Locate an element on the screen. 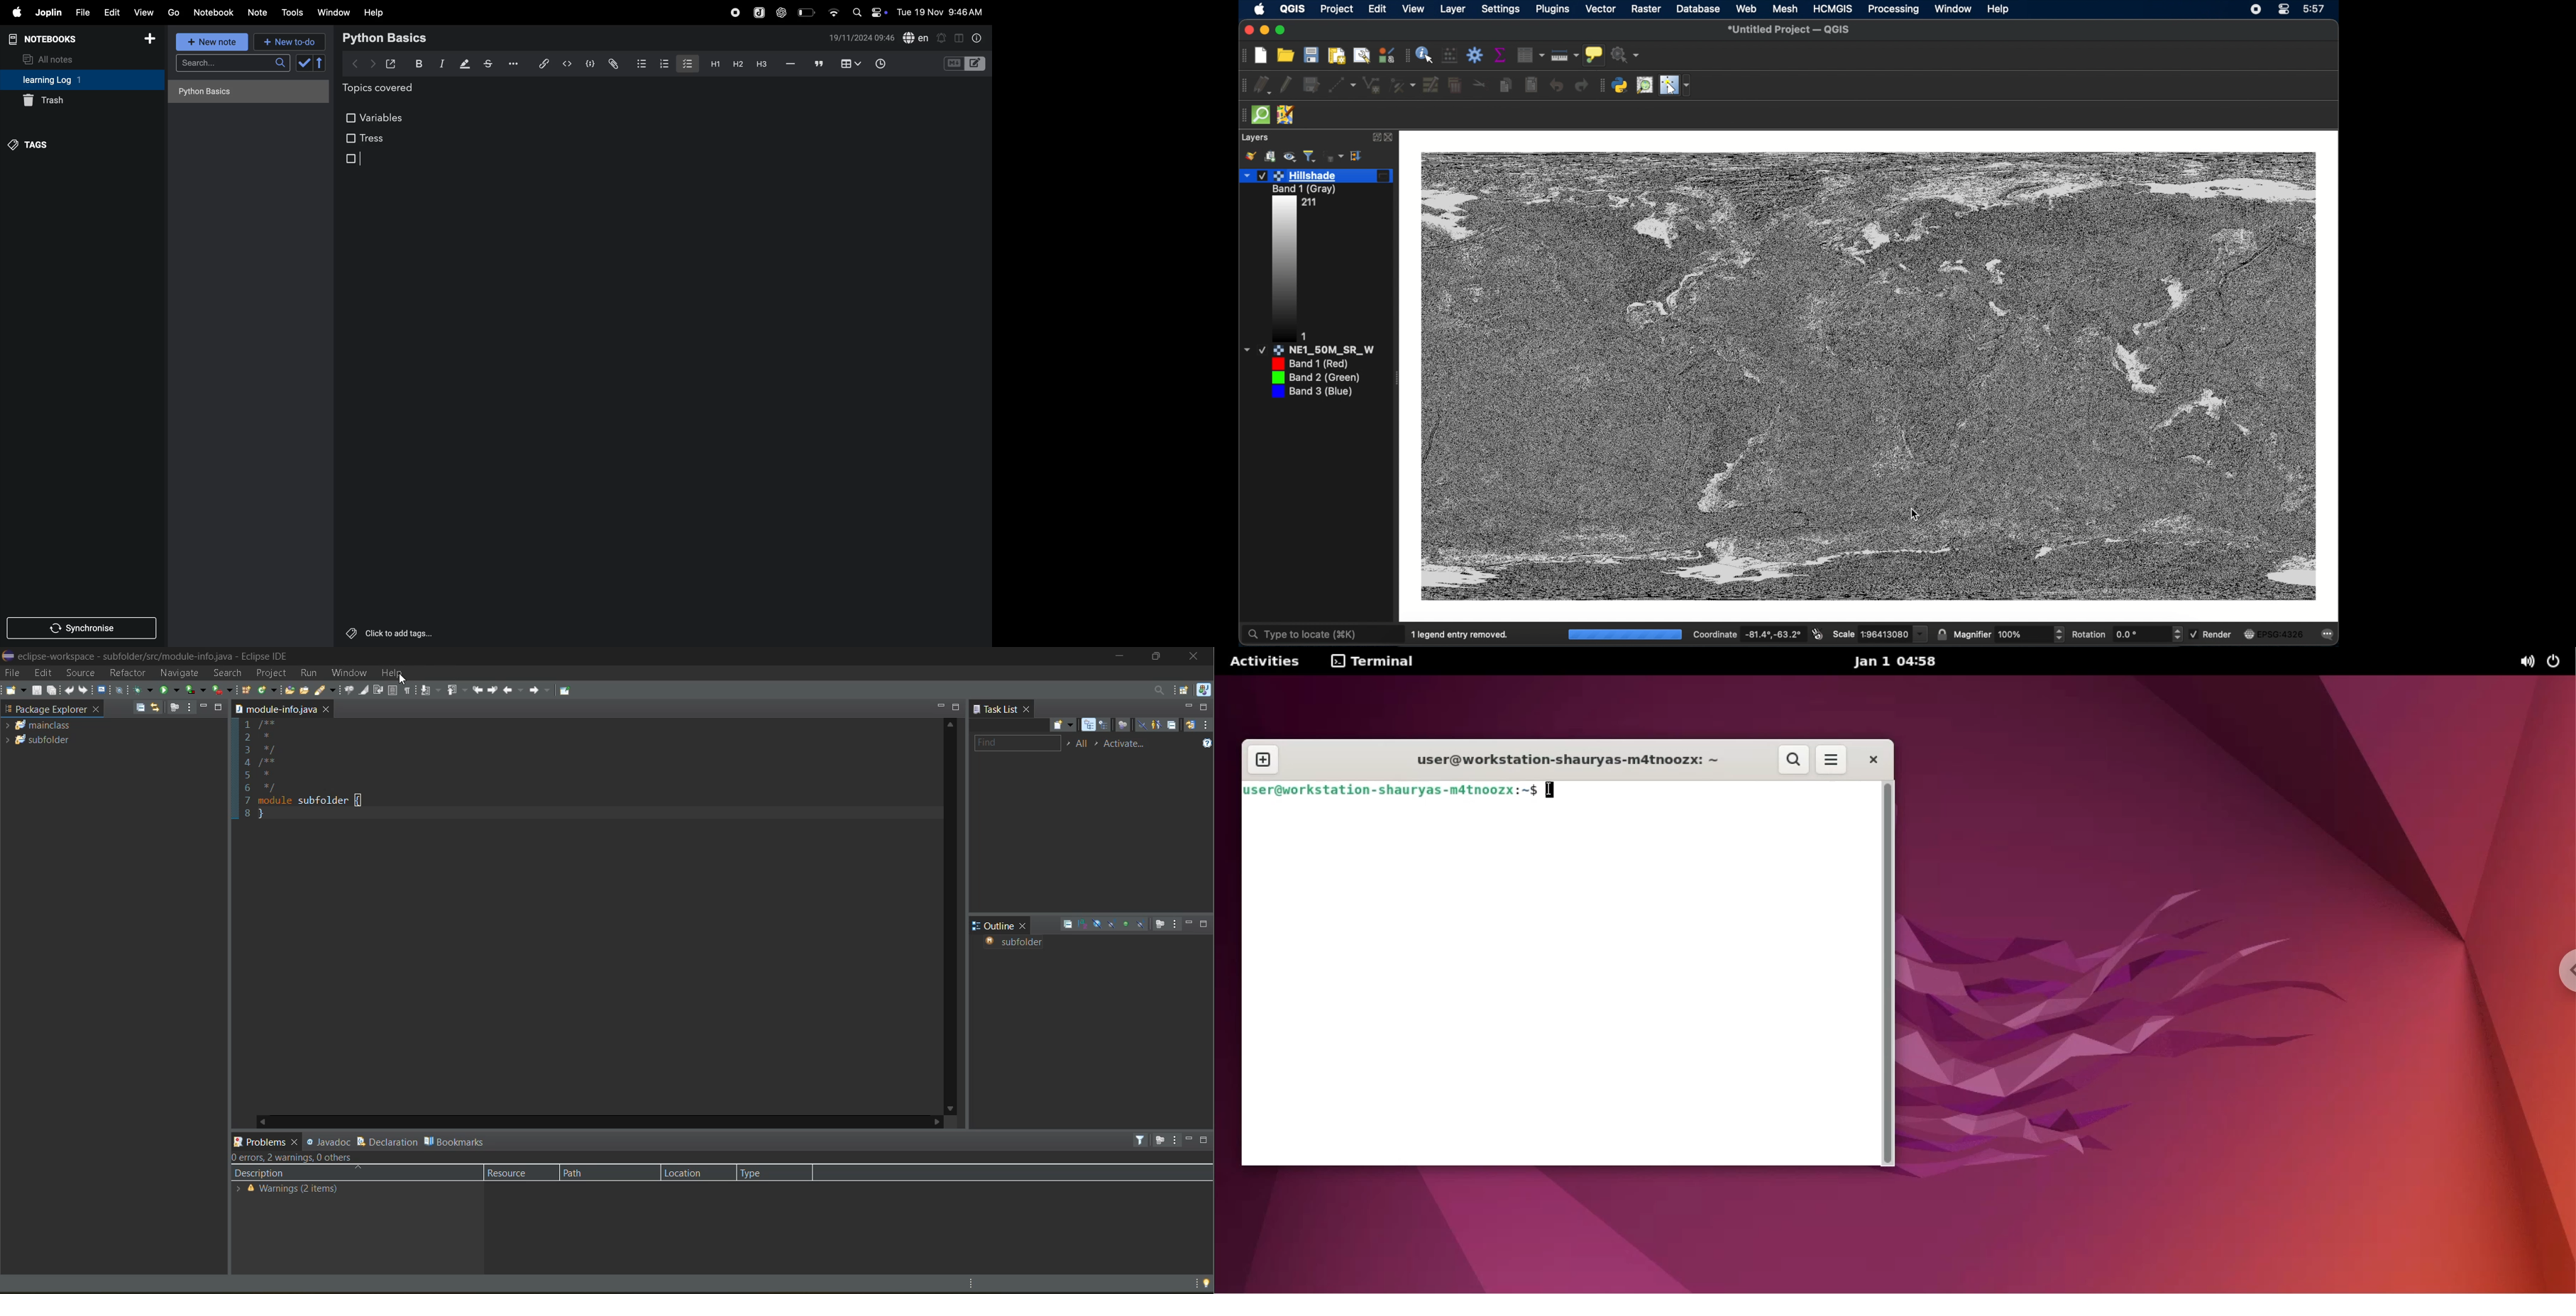 The width and height of the screenshot is (2576, 1316). coordinate is located at coordinates (1747, 633).